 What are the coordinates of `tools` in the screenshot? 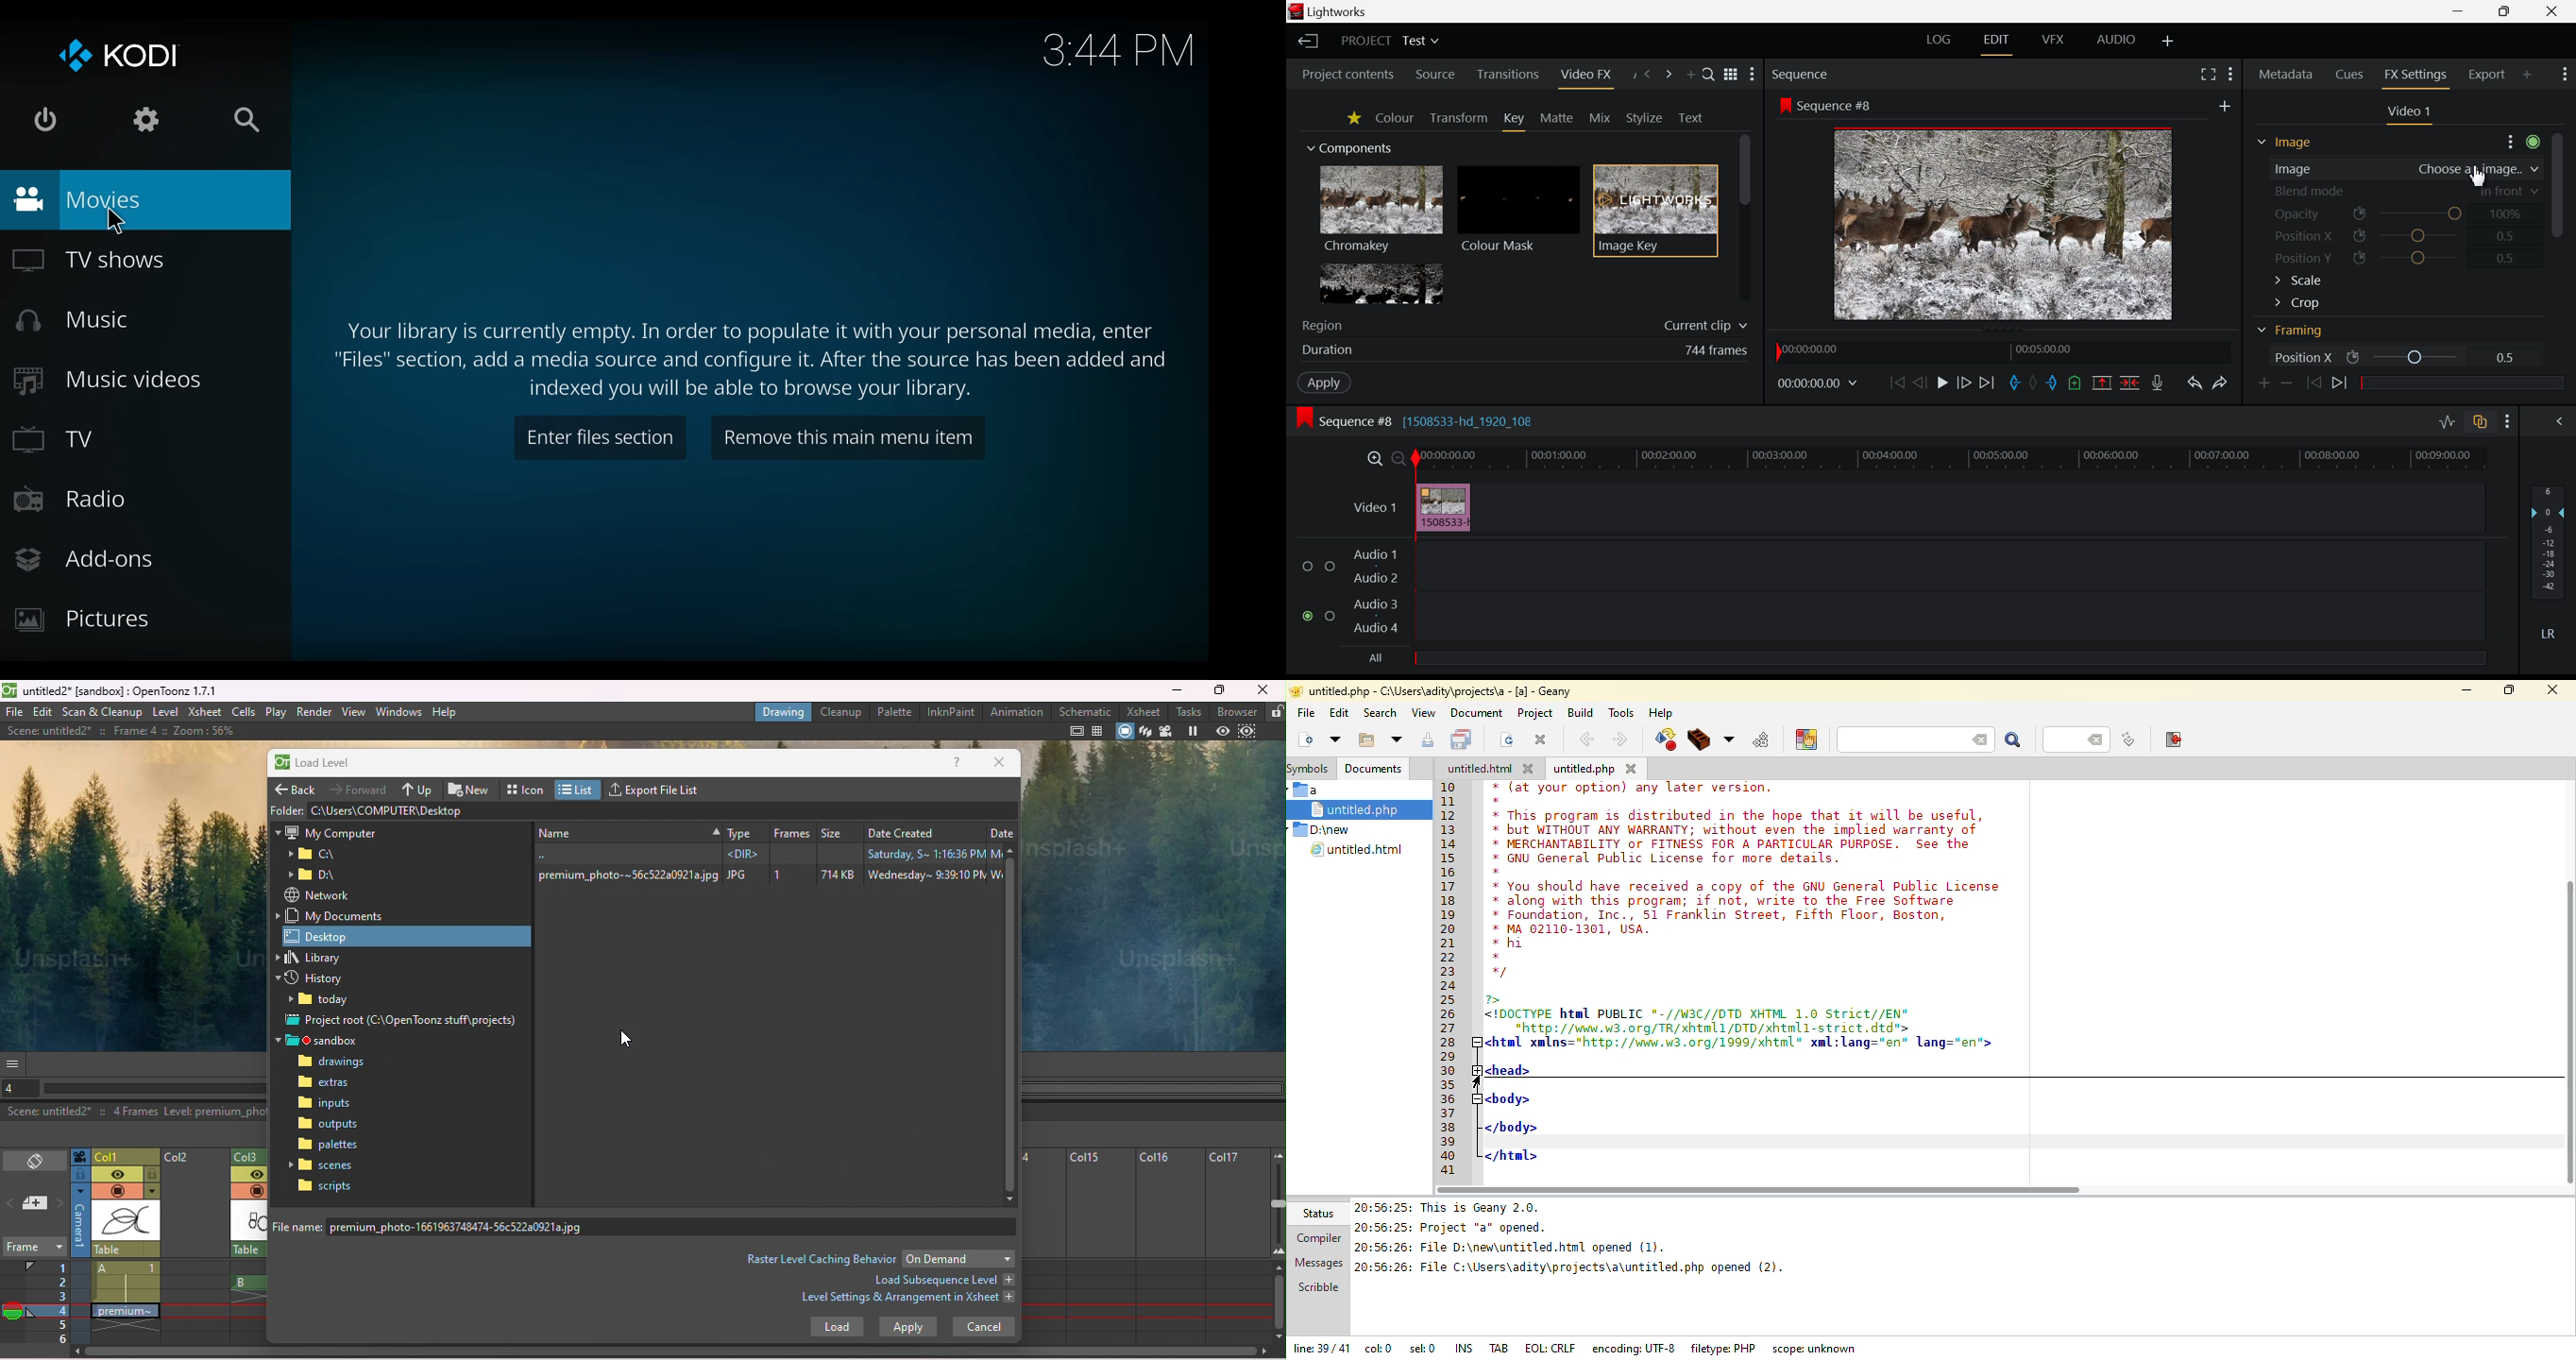 It's located at (1621, 712).